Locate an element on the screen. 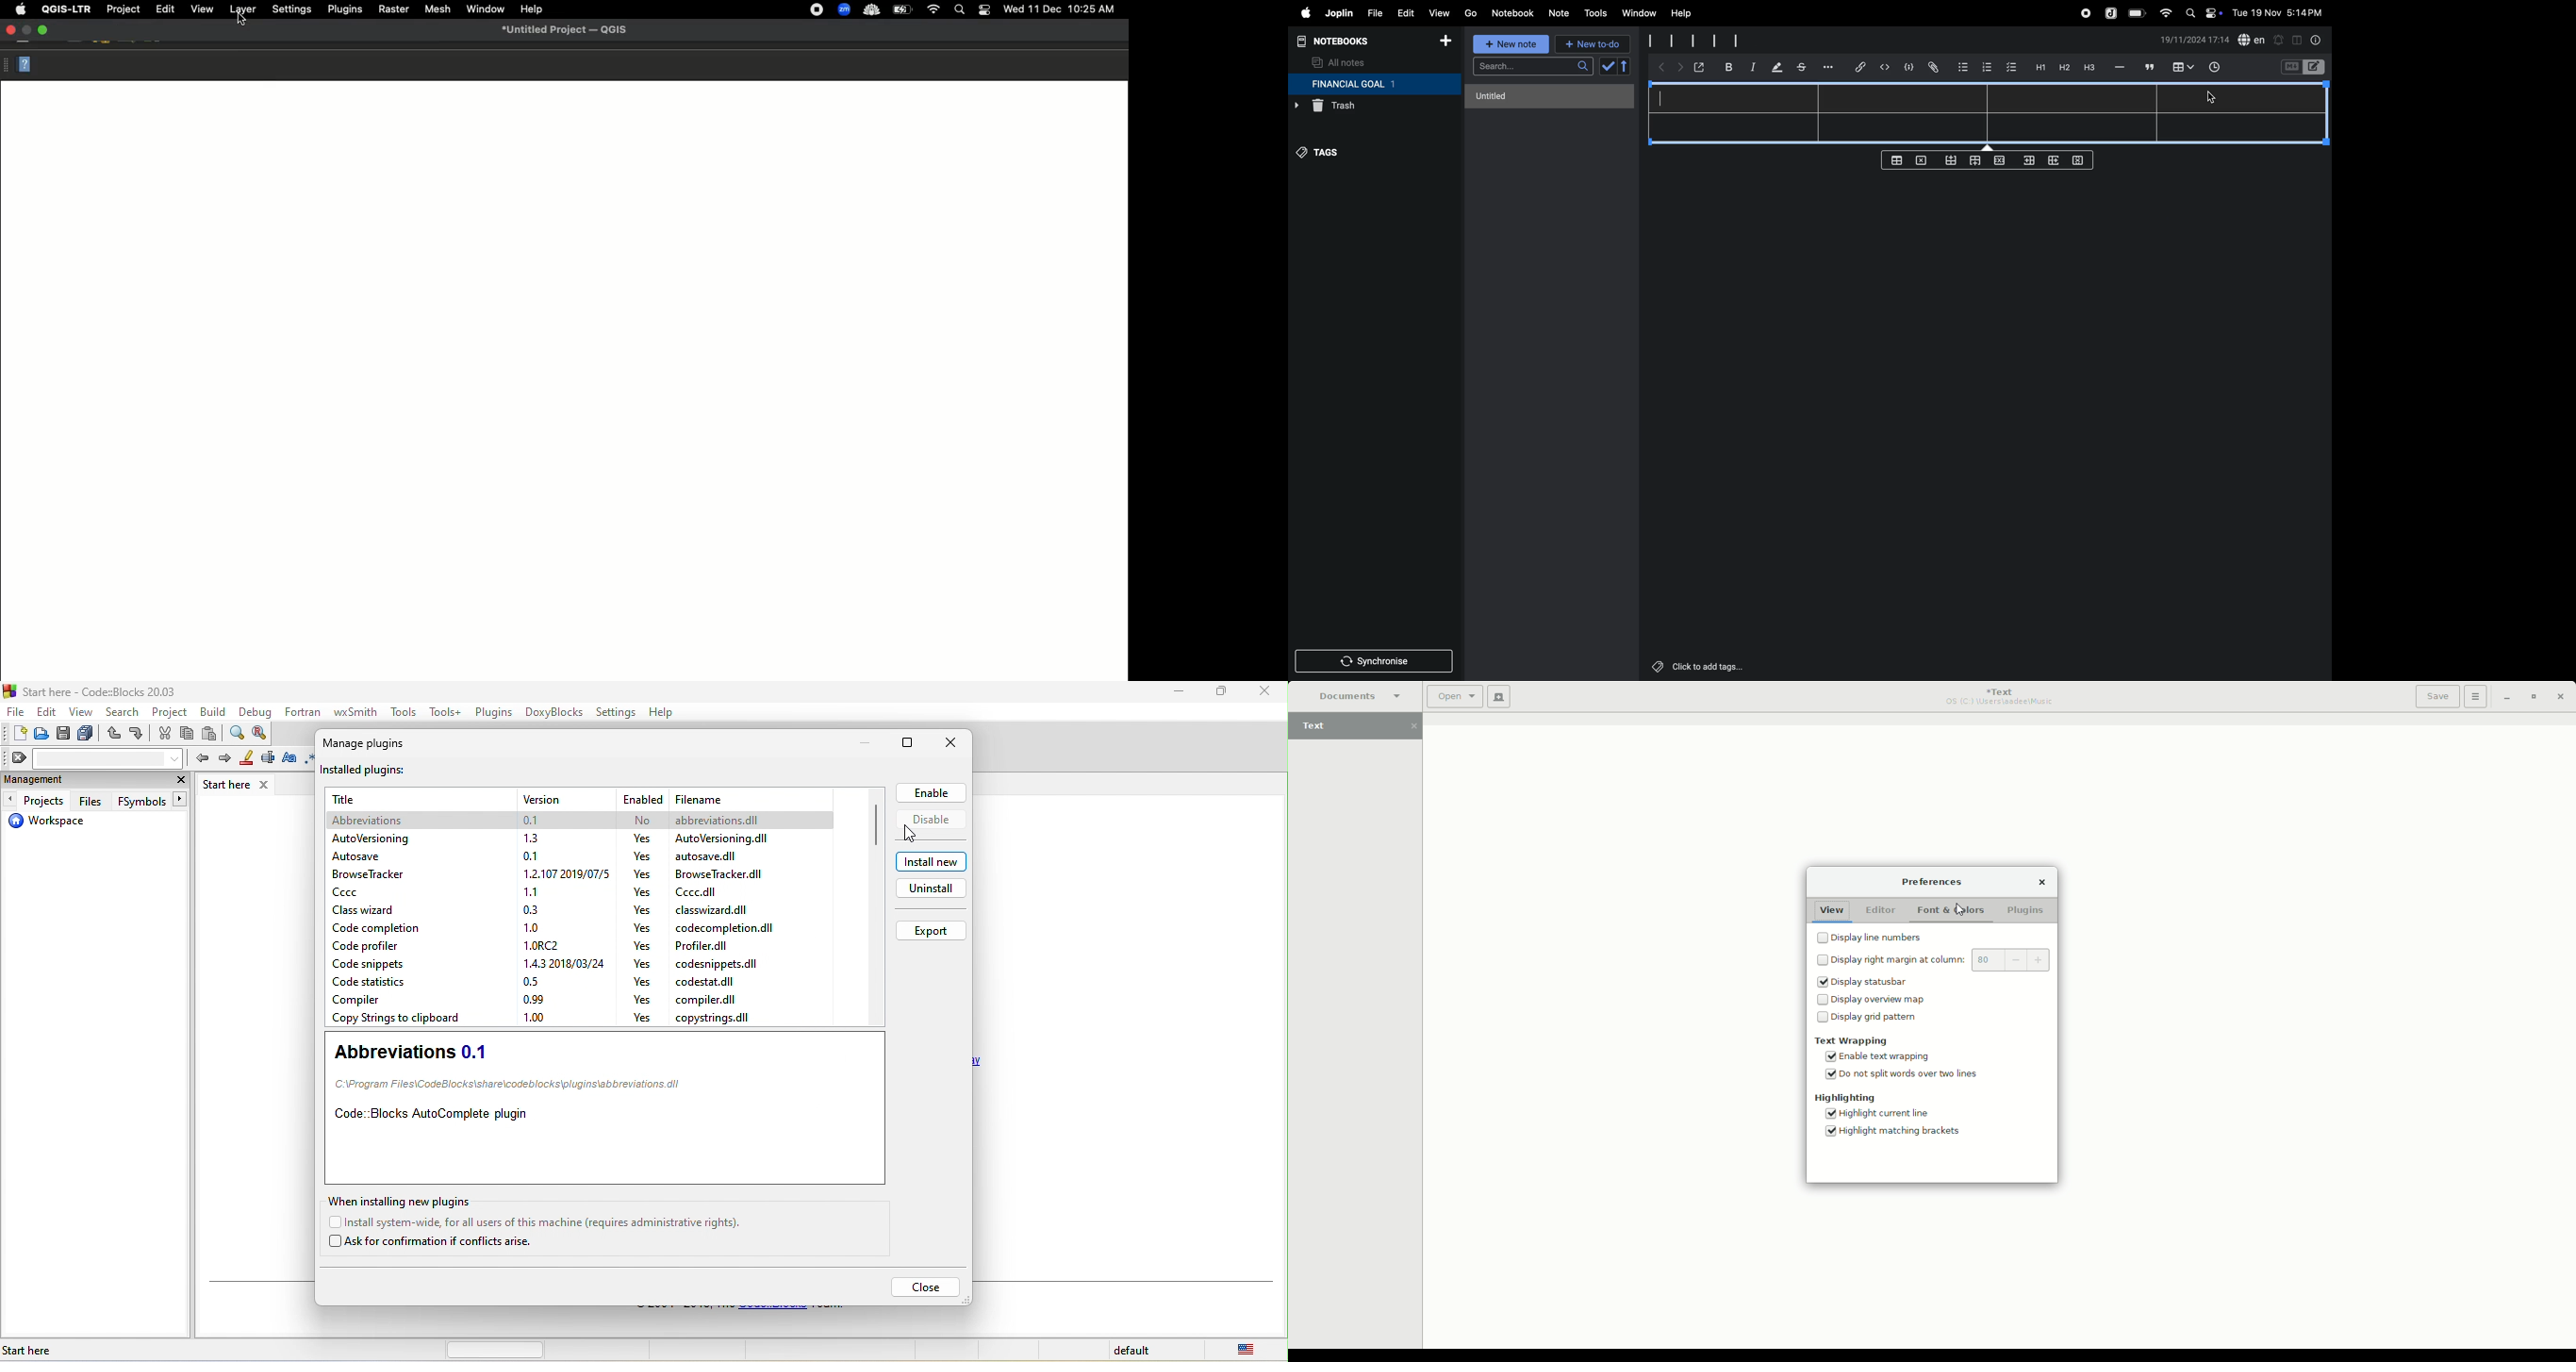  uninstall is located at coordinates (931, 891).